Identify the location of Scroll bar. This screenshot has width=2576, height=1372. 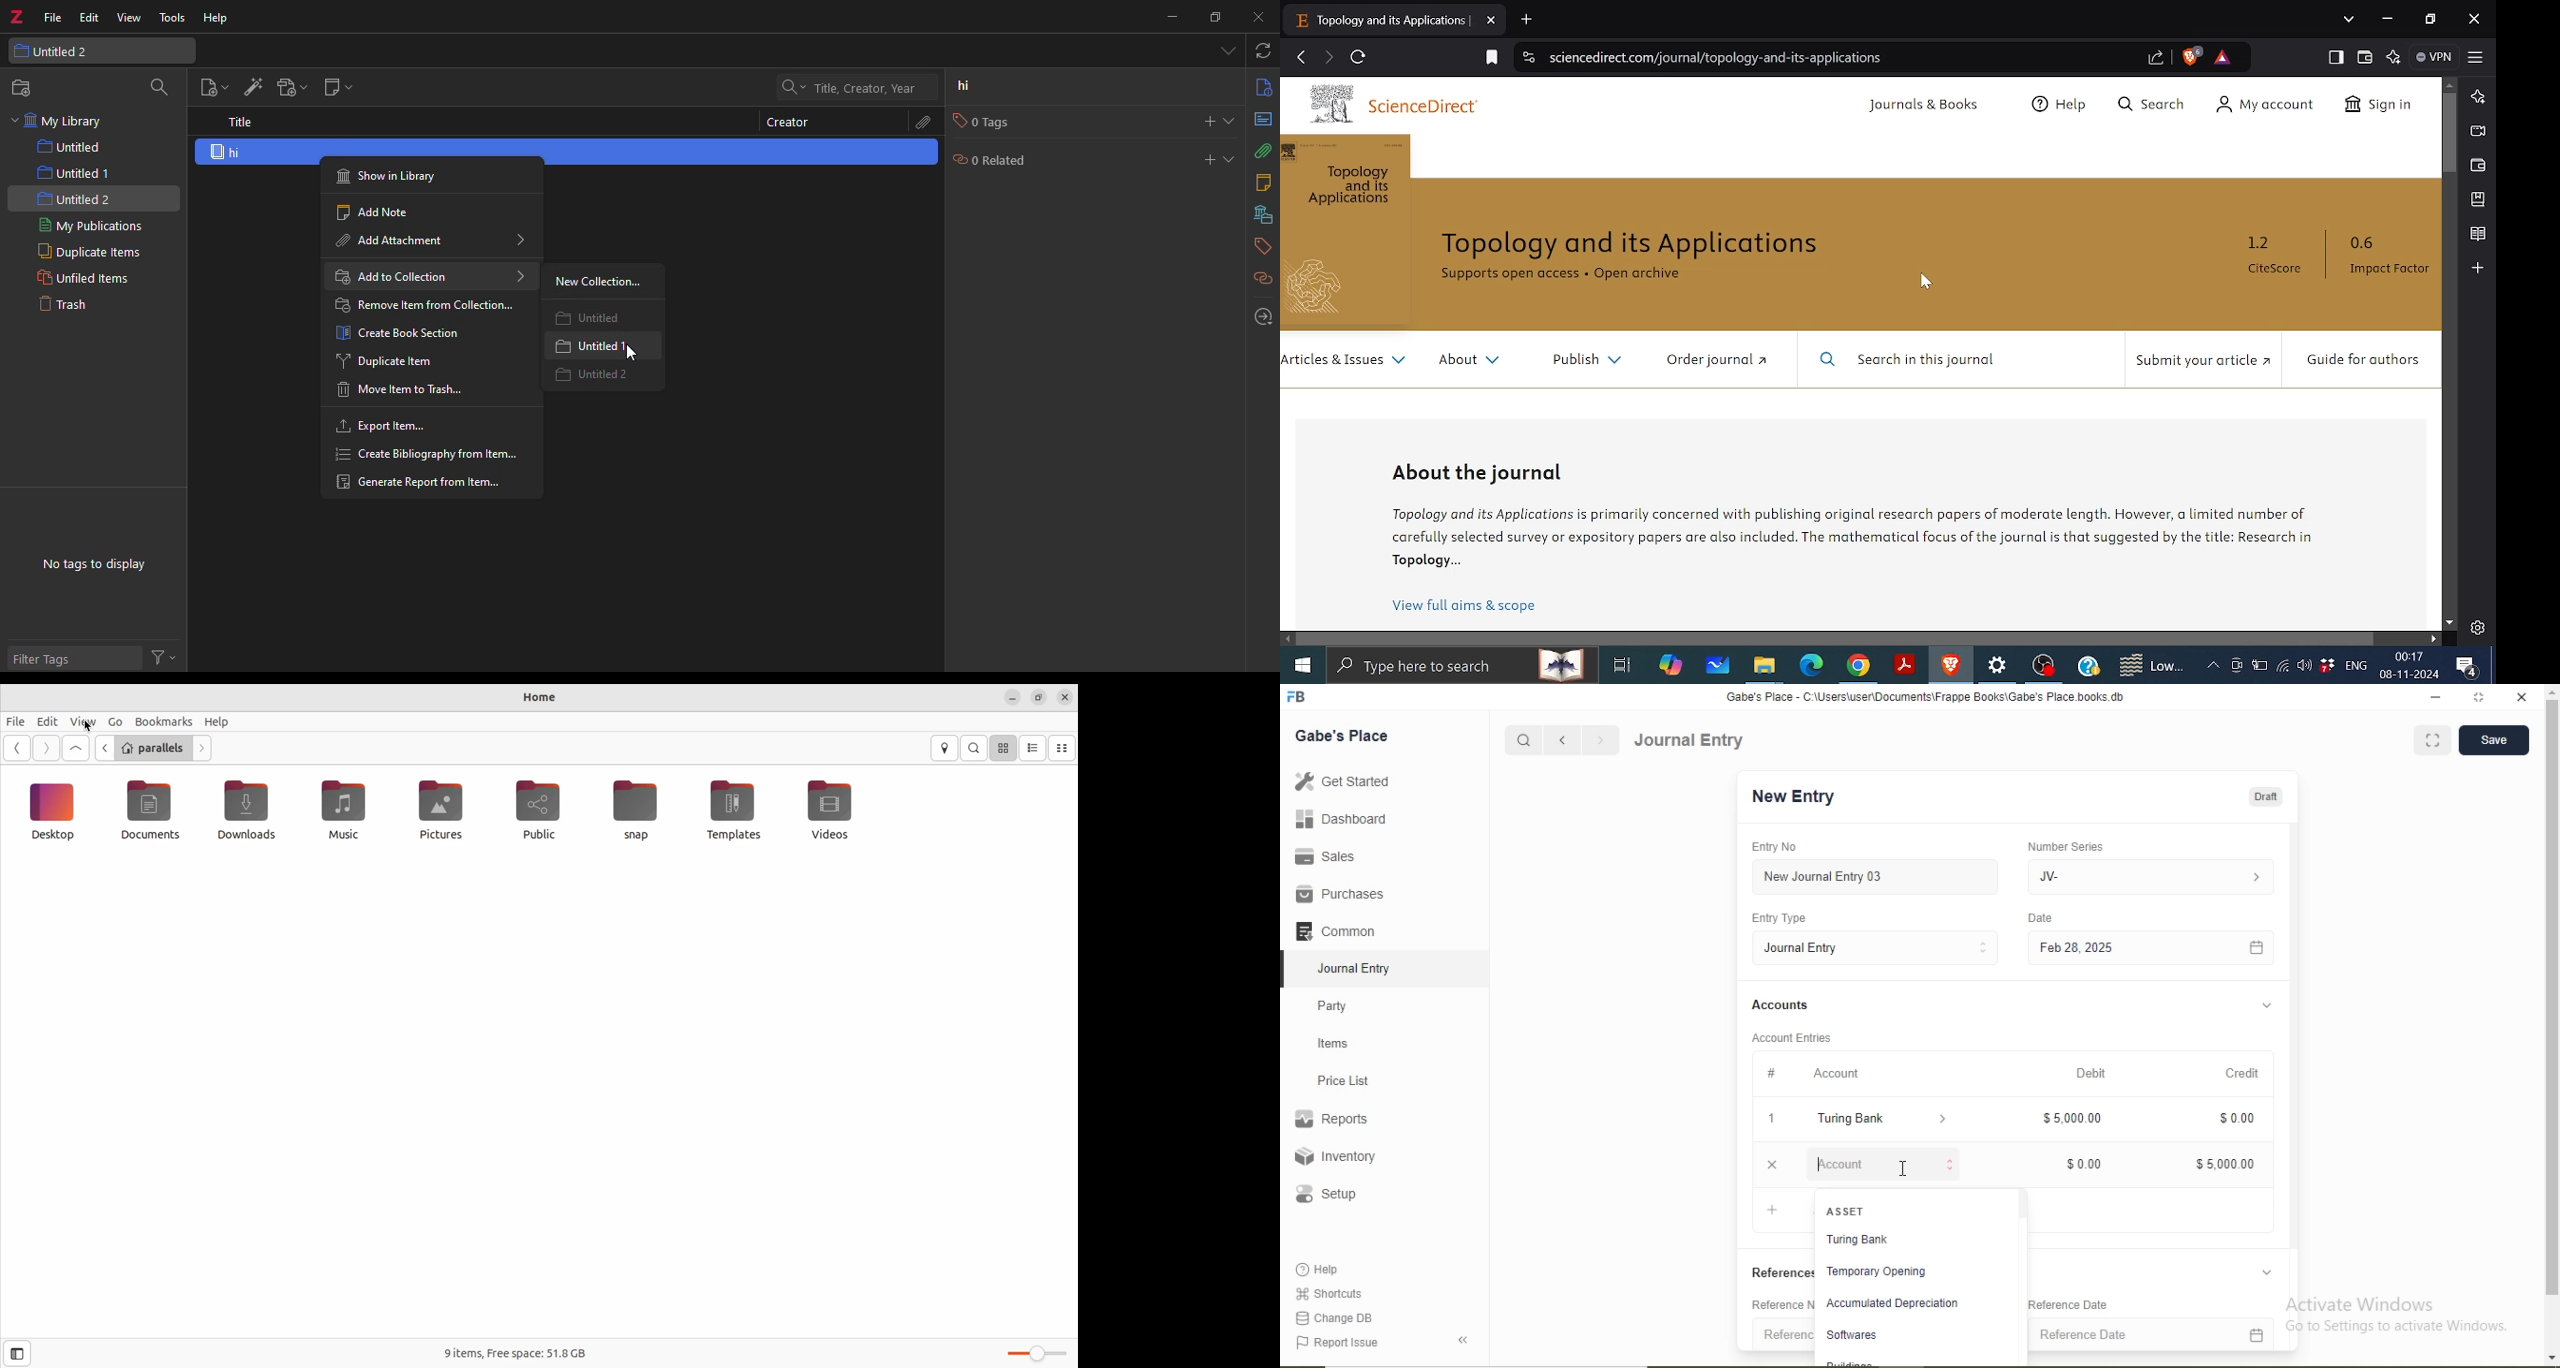
(2291, 1036).